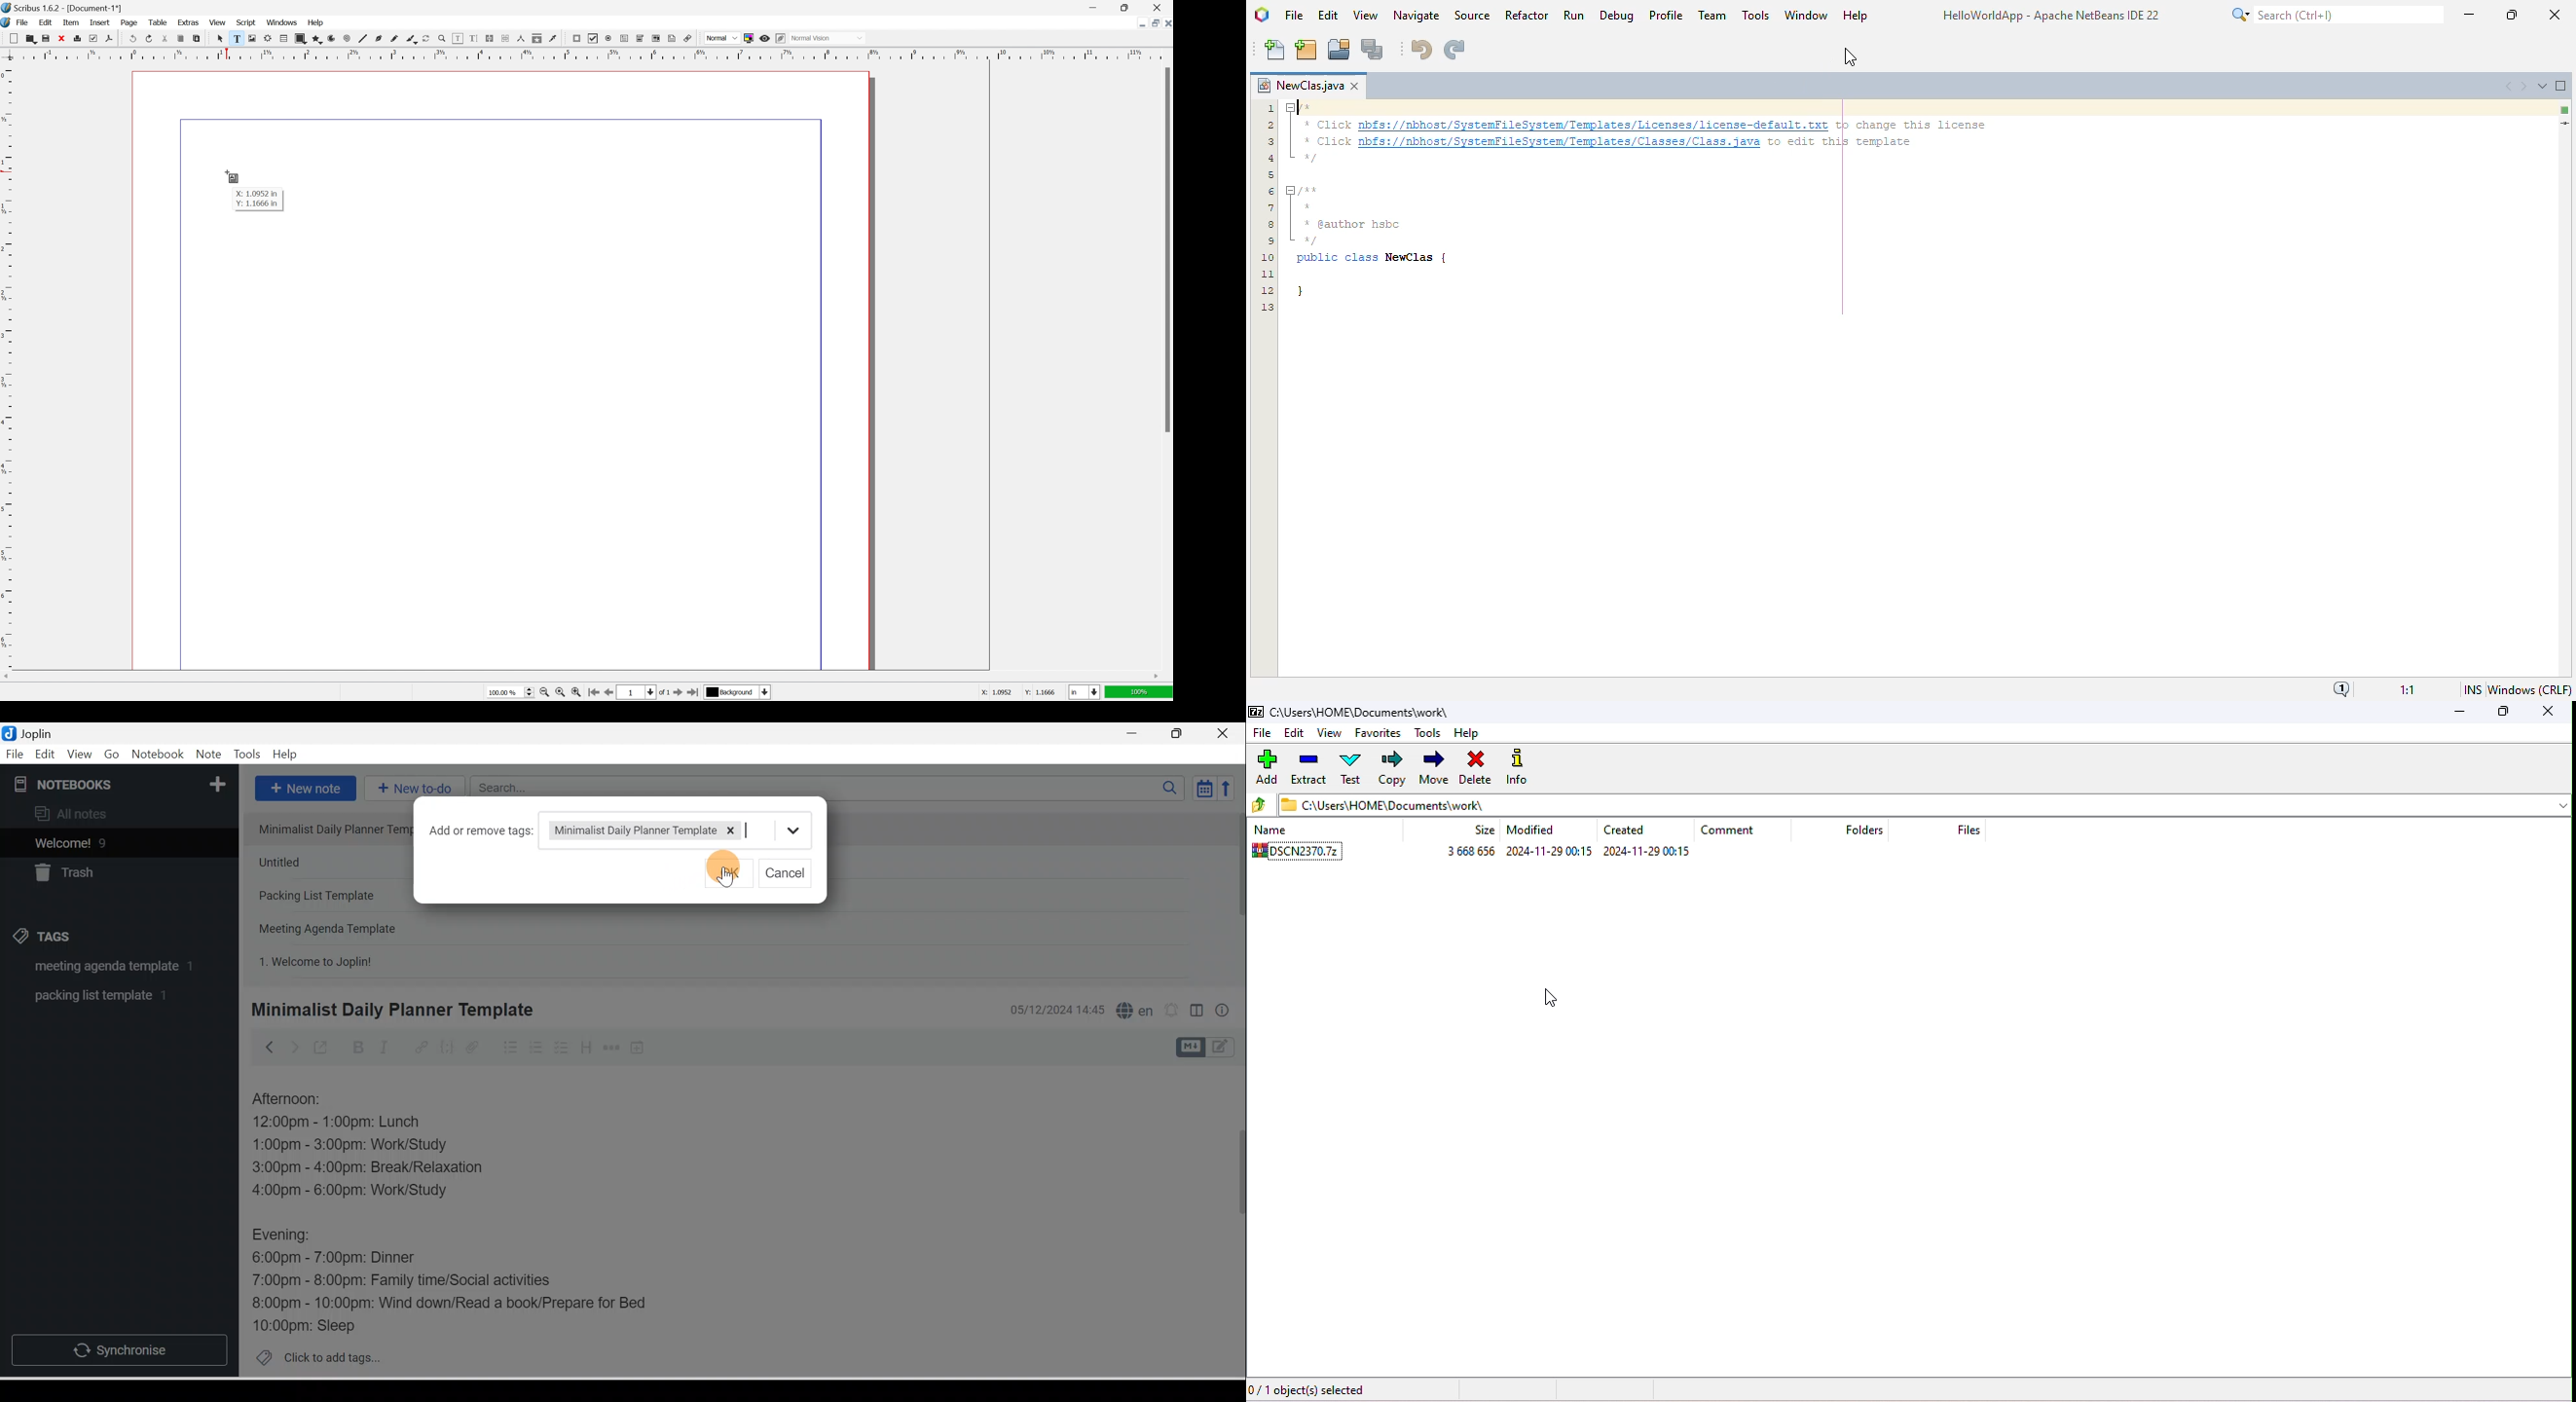  Describe the element at coordinates (157, 755) in the screenshot. I see `Notebook` at that location.